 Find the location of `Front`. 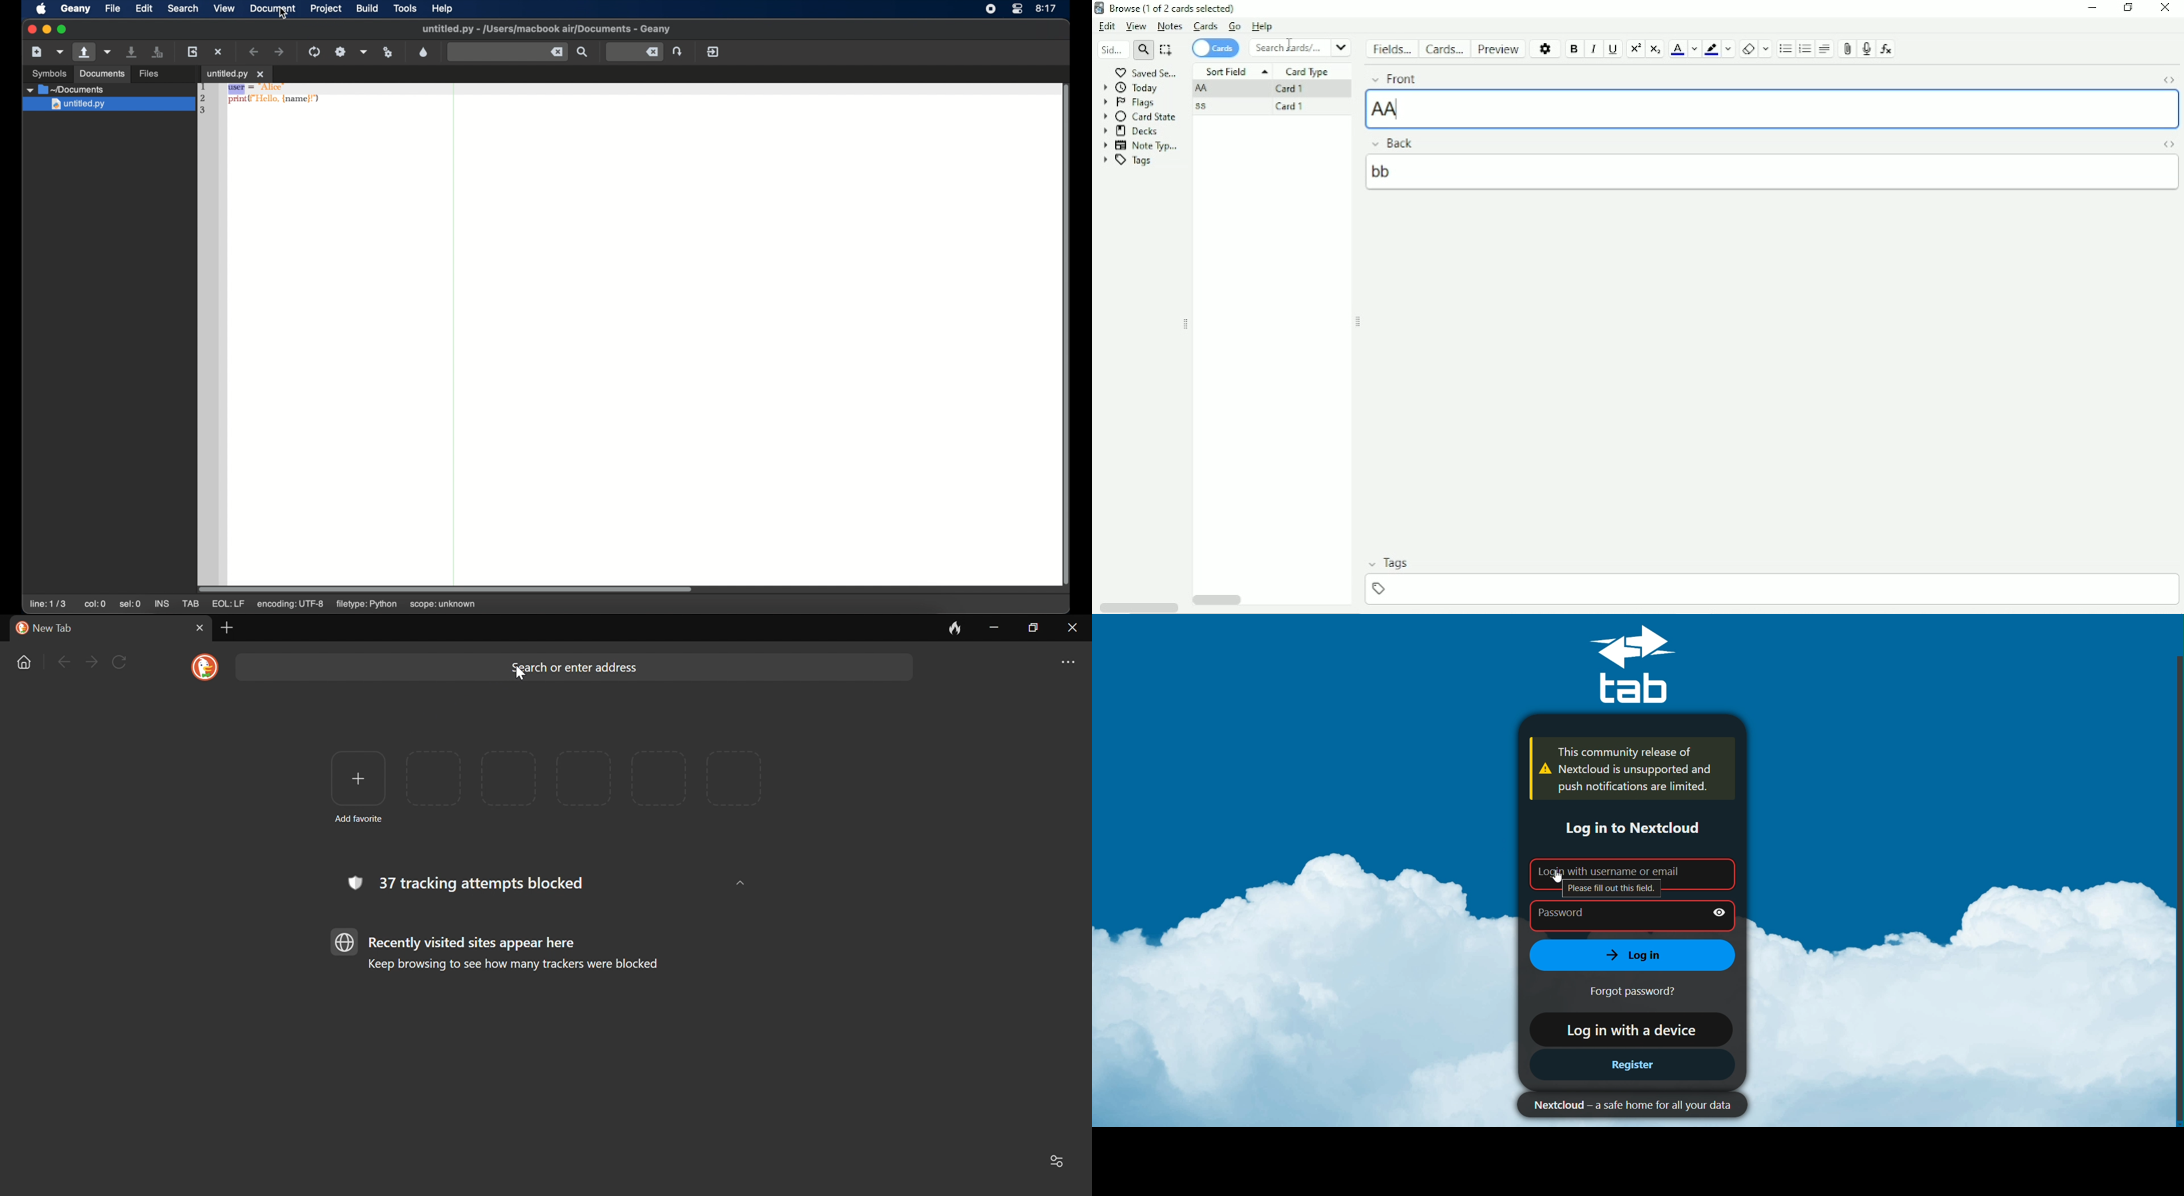

Front is located at coordinates (1753, 77).